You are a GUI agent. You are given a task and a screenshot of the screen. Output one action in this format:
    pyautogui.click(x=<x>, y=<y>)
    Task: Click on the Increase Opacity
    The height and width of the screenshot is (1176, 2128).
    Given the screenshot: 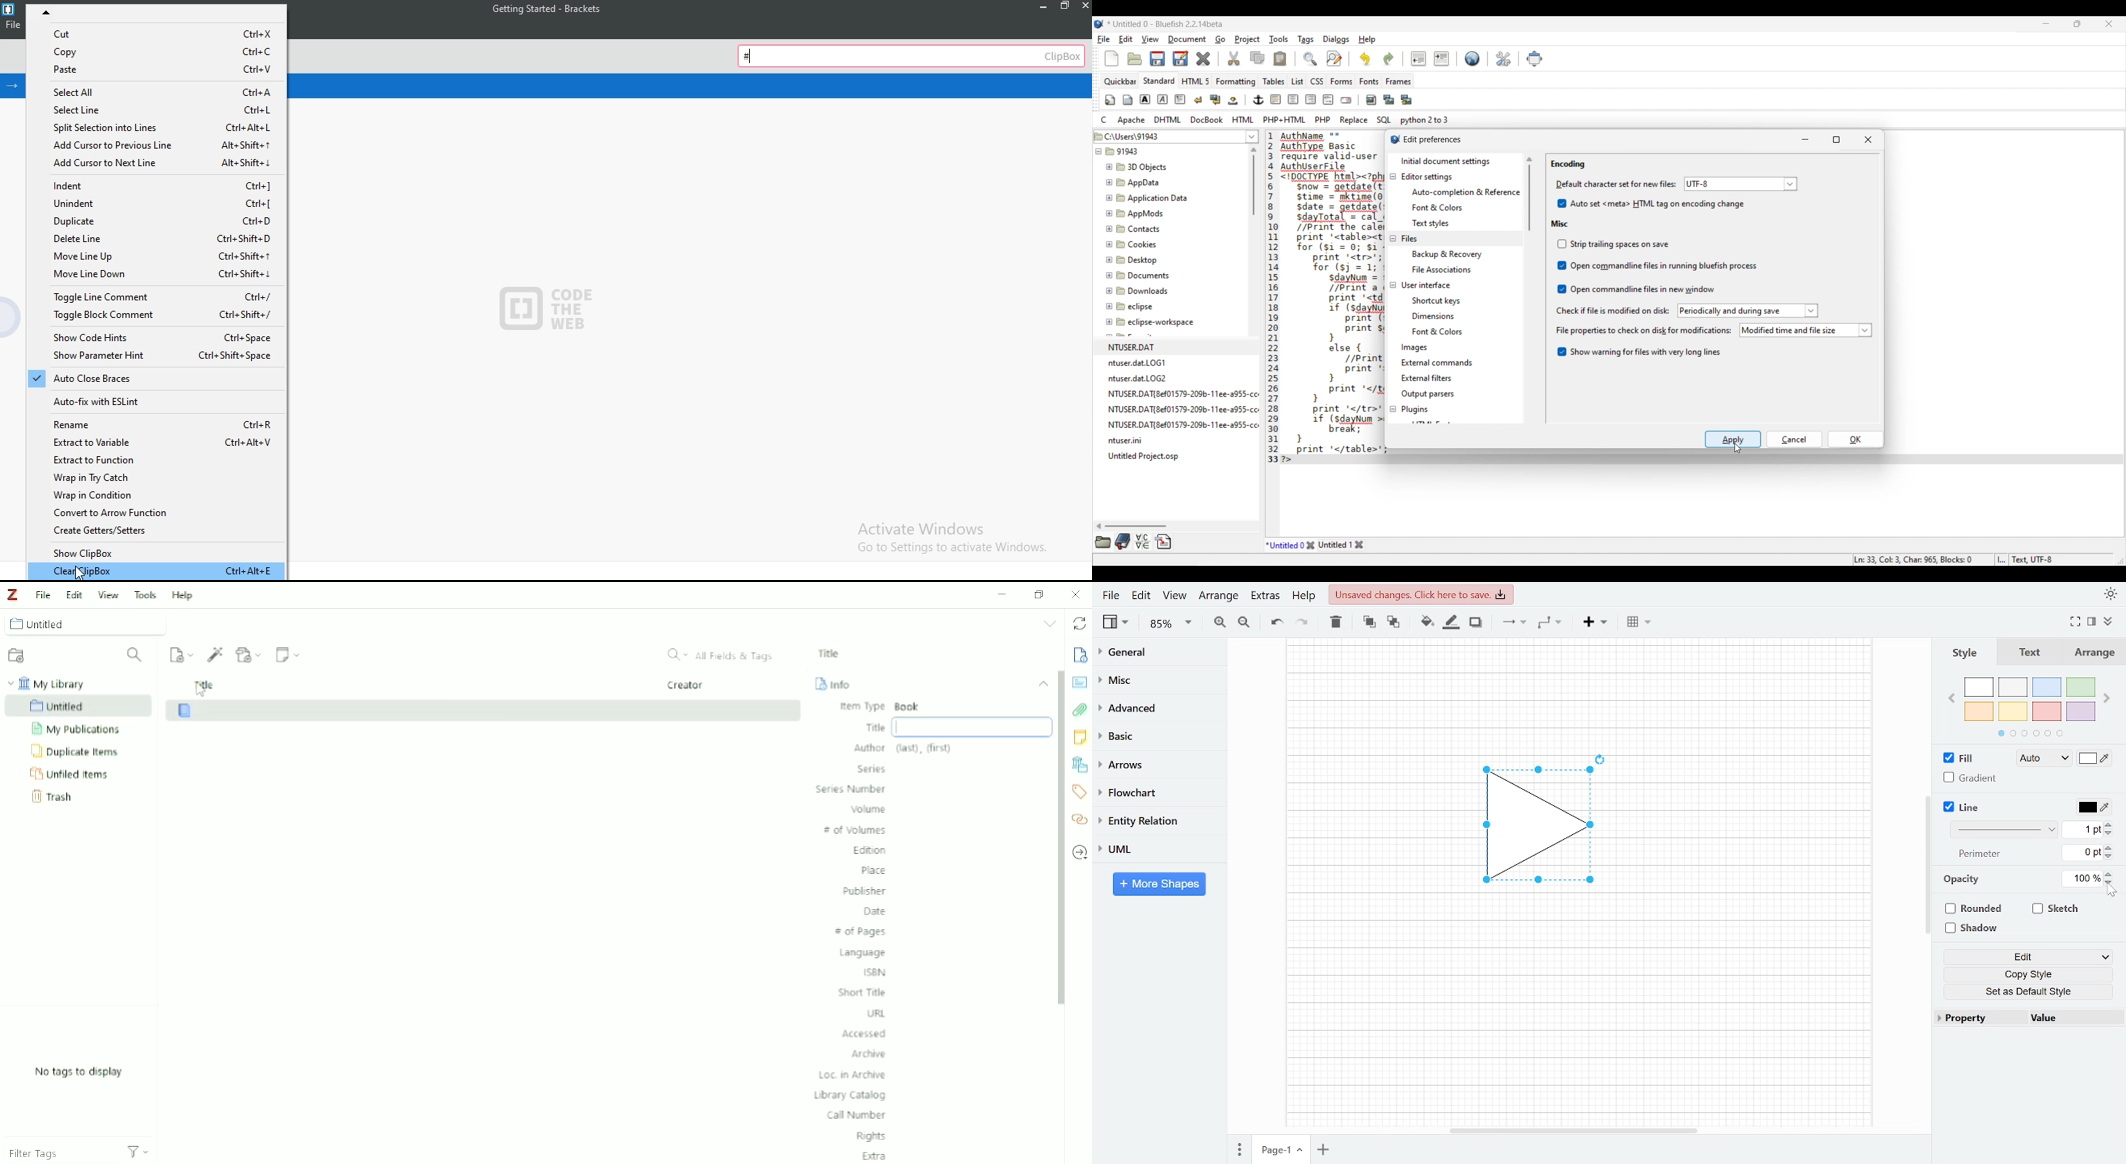 What is the action you would take?
    pyautogui.click(x=2110, y=873)
    